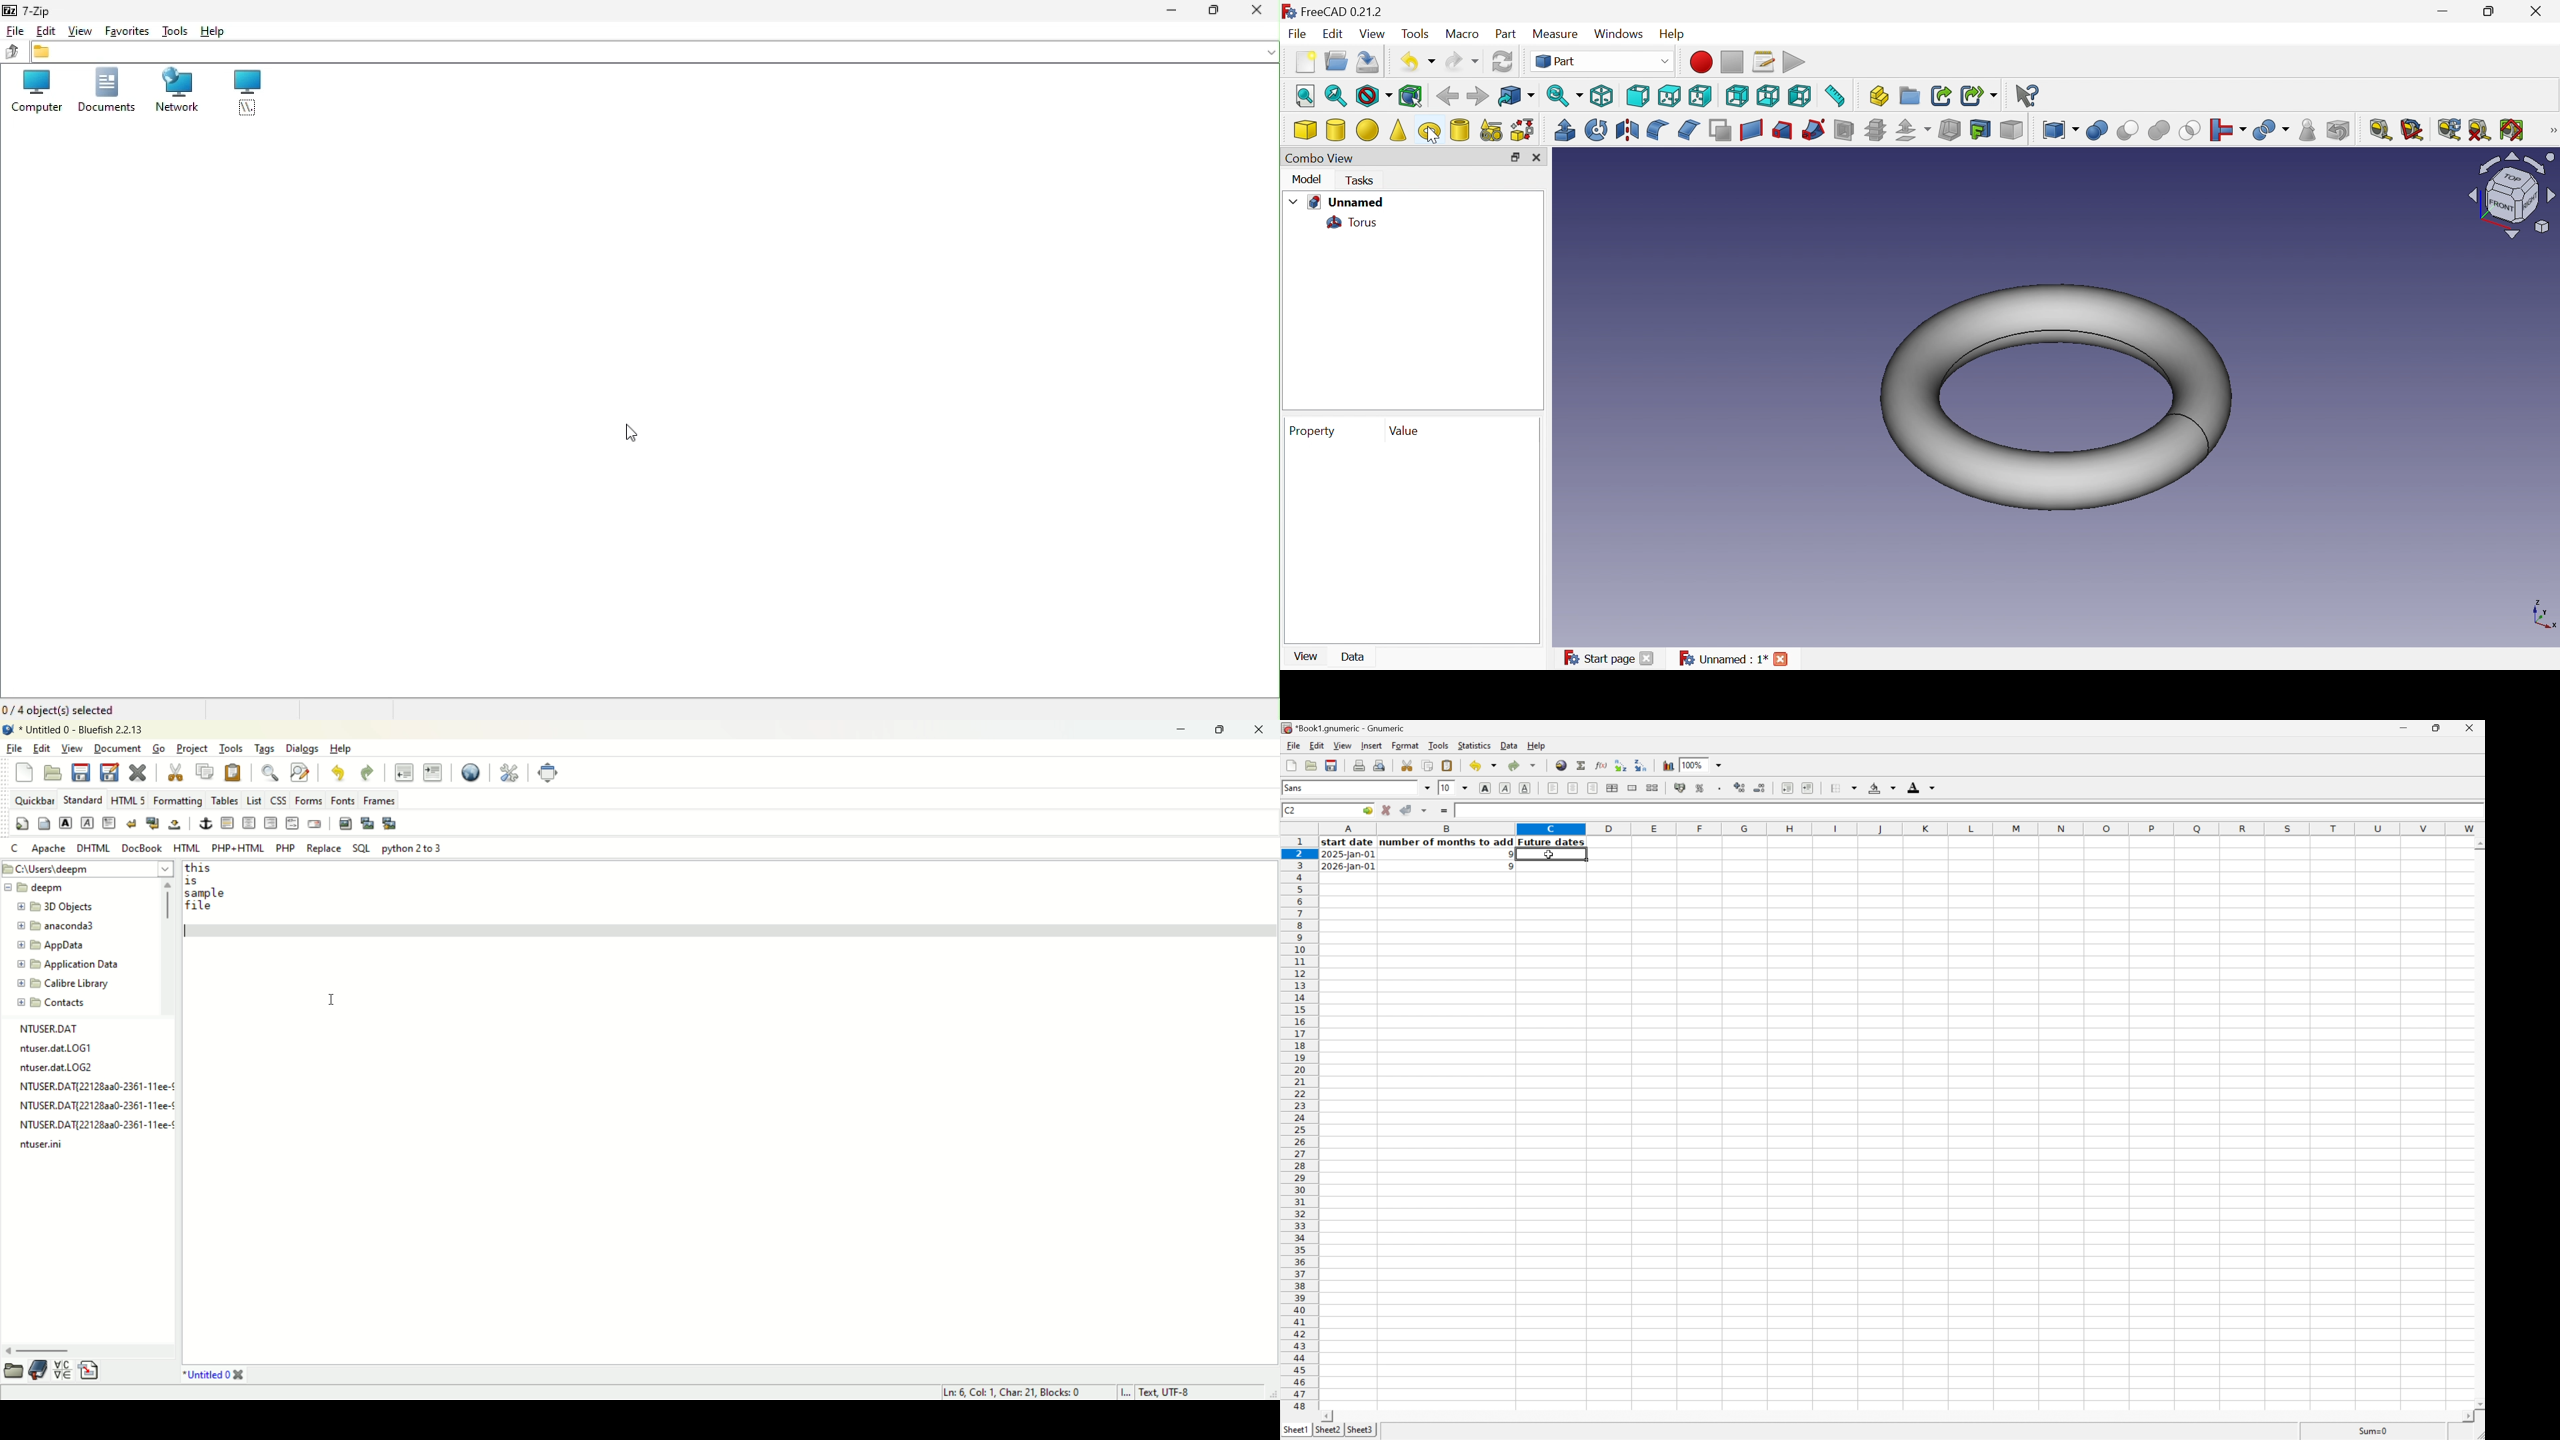  Describe the element at coordinates (2056, 399) in the screenshot. I see `Torus` at that location.